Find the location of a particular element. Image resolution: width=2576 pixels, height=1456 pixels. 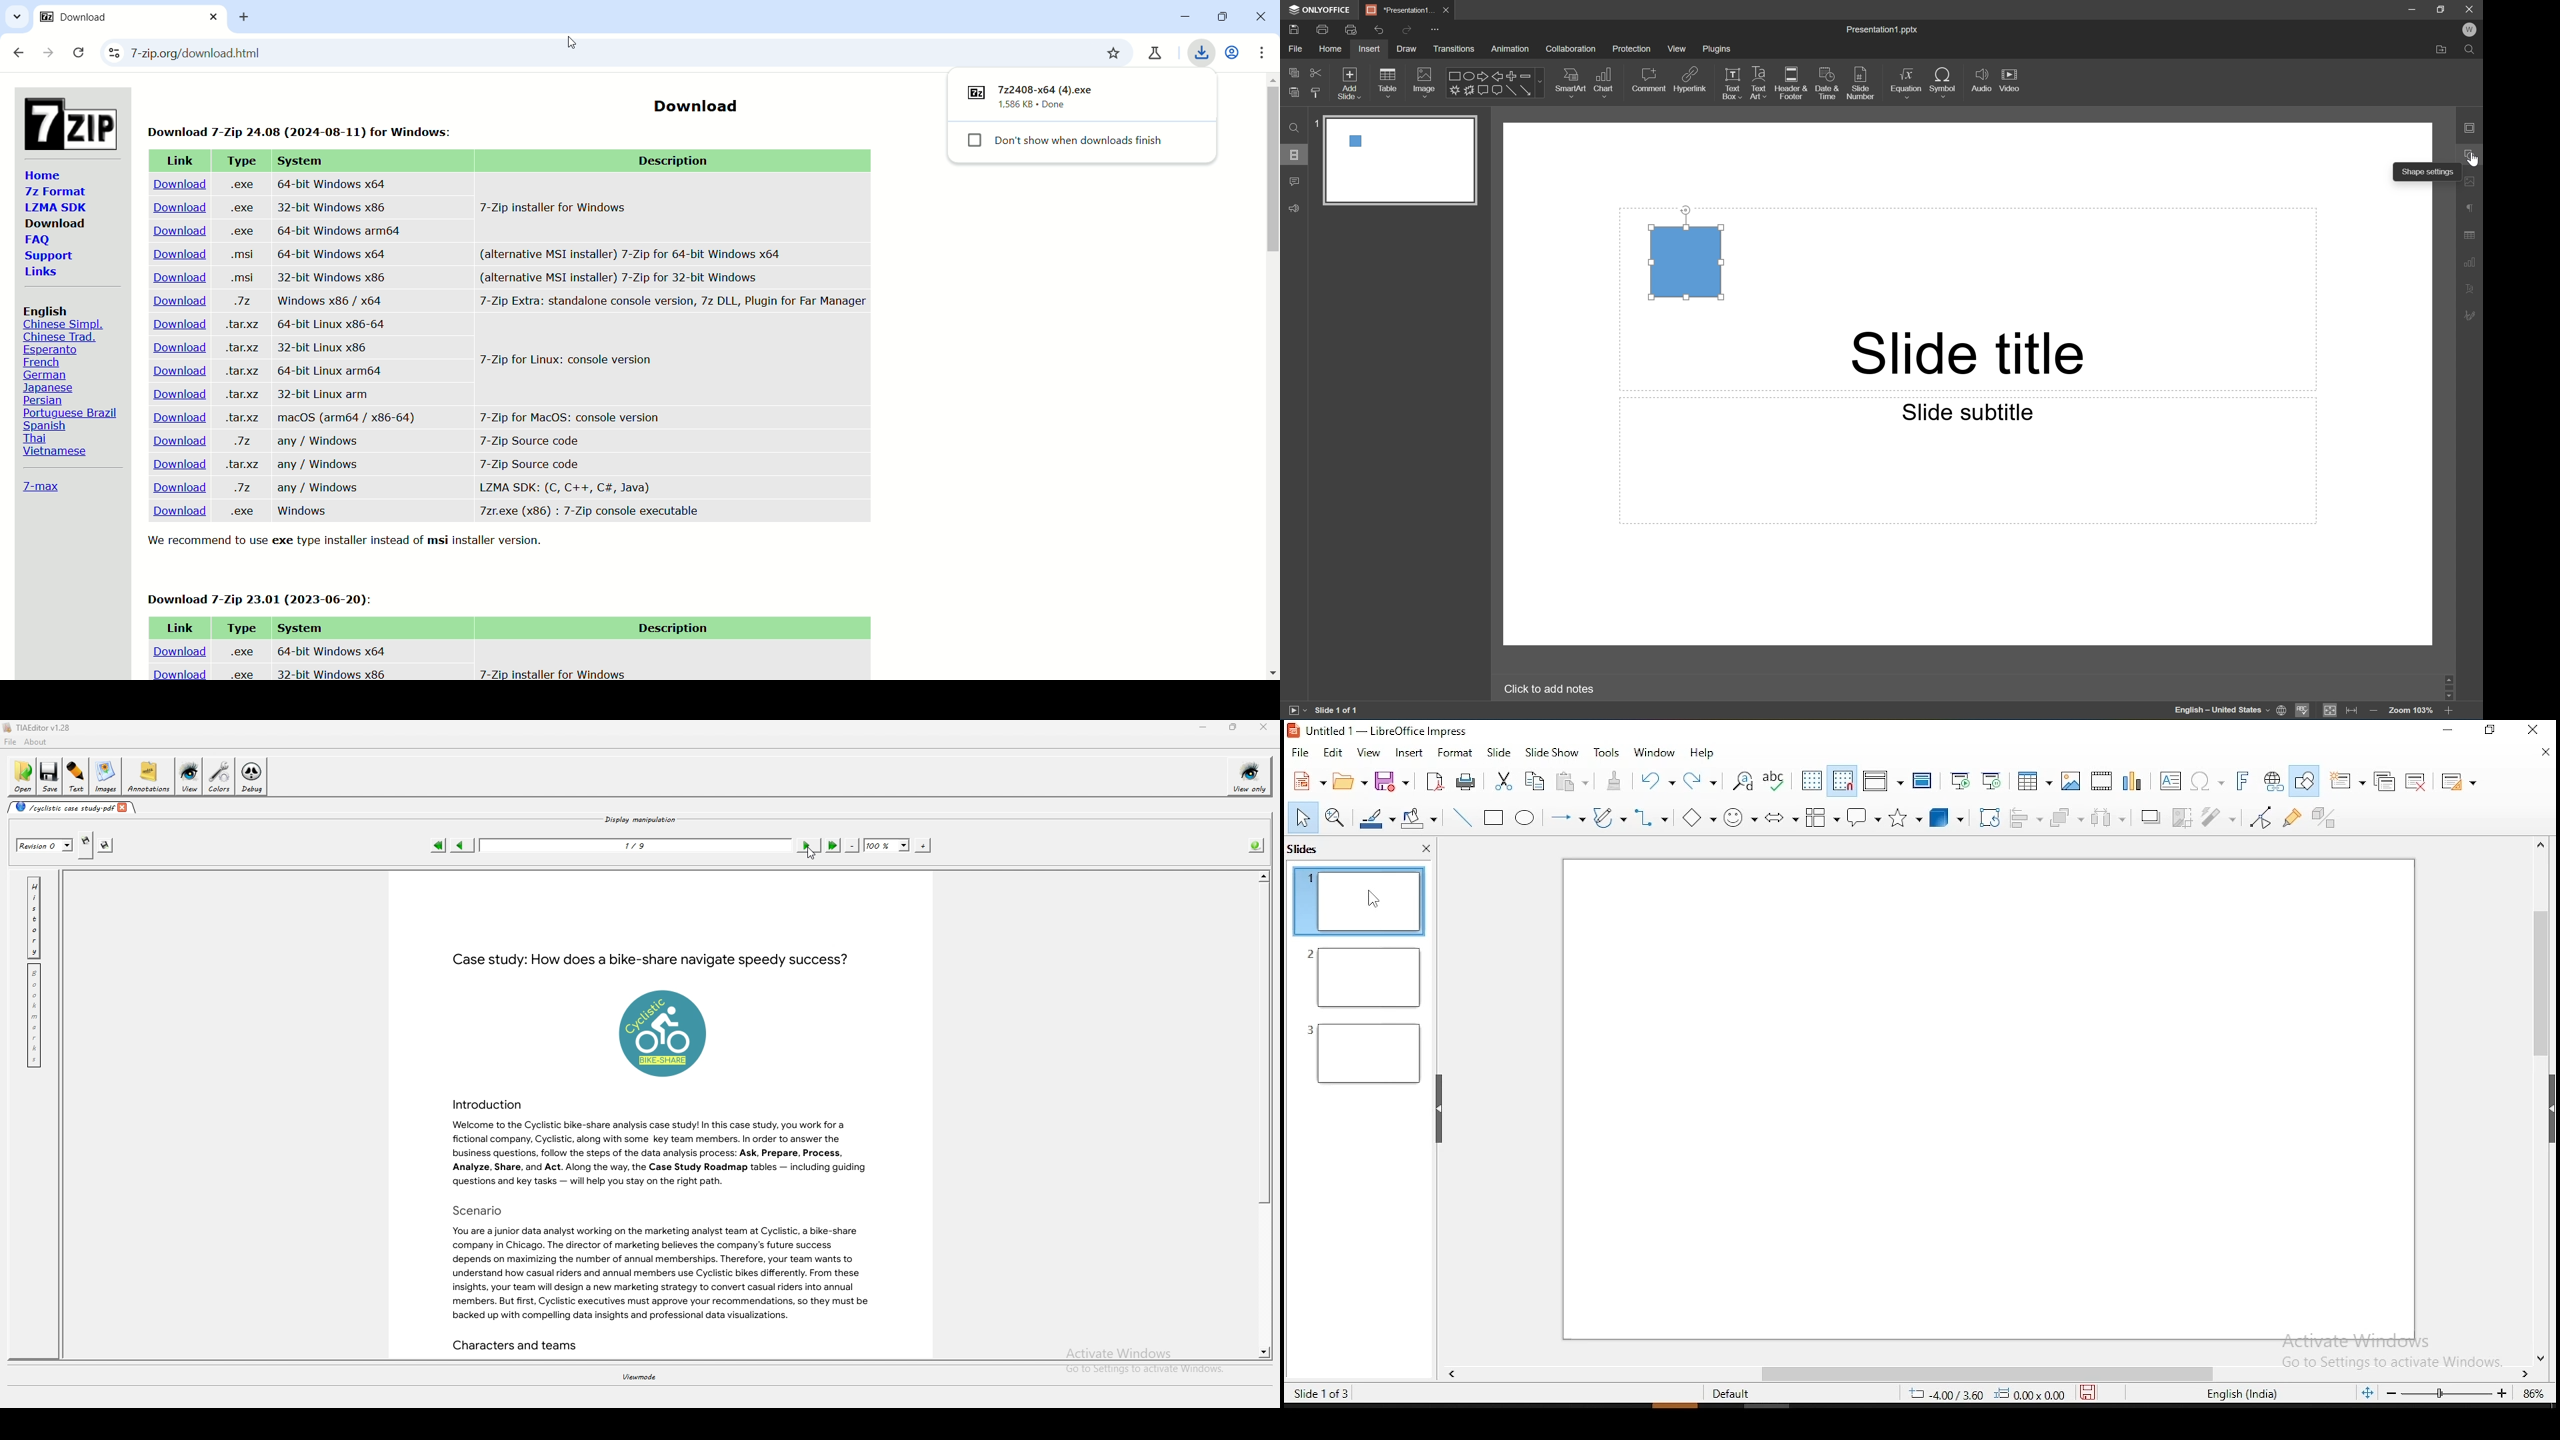

default is located at coordinates (1736, 1394).